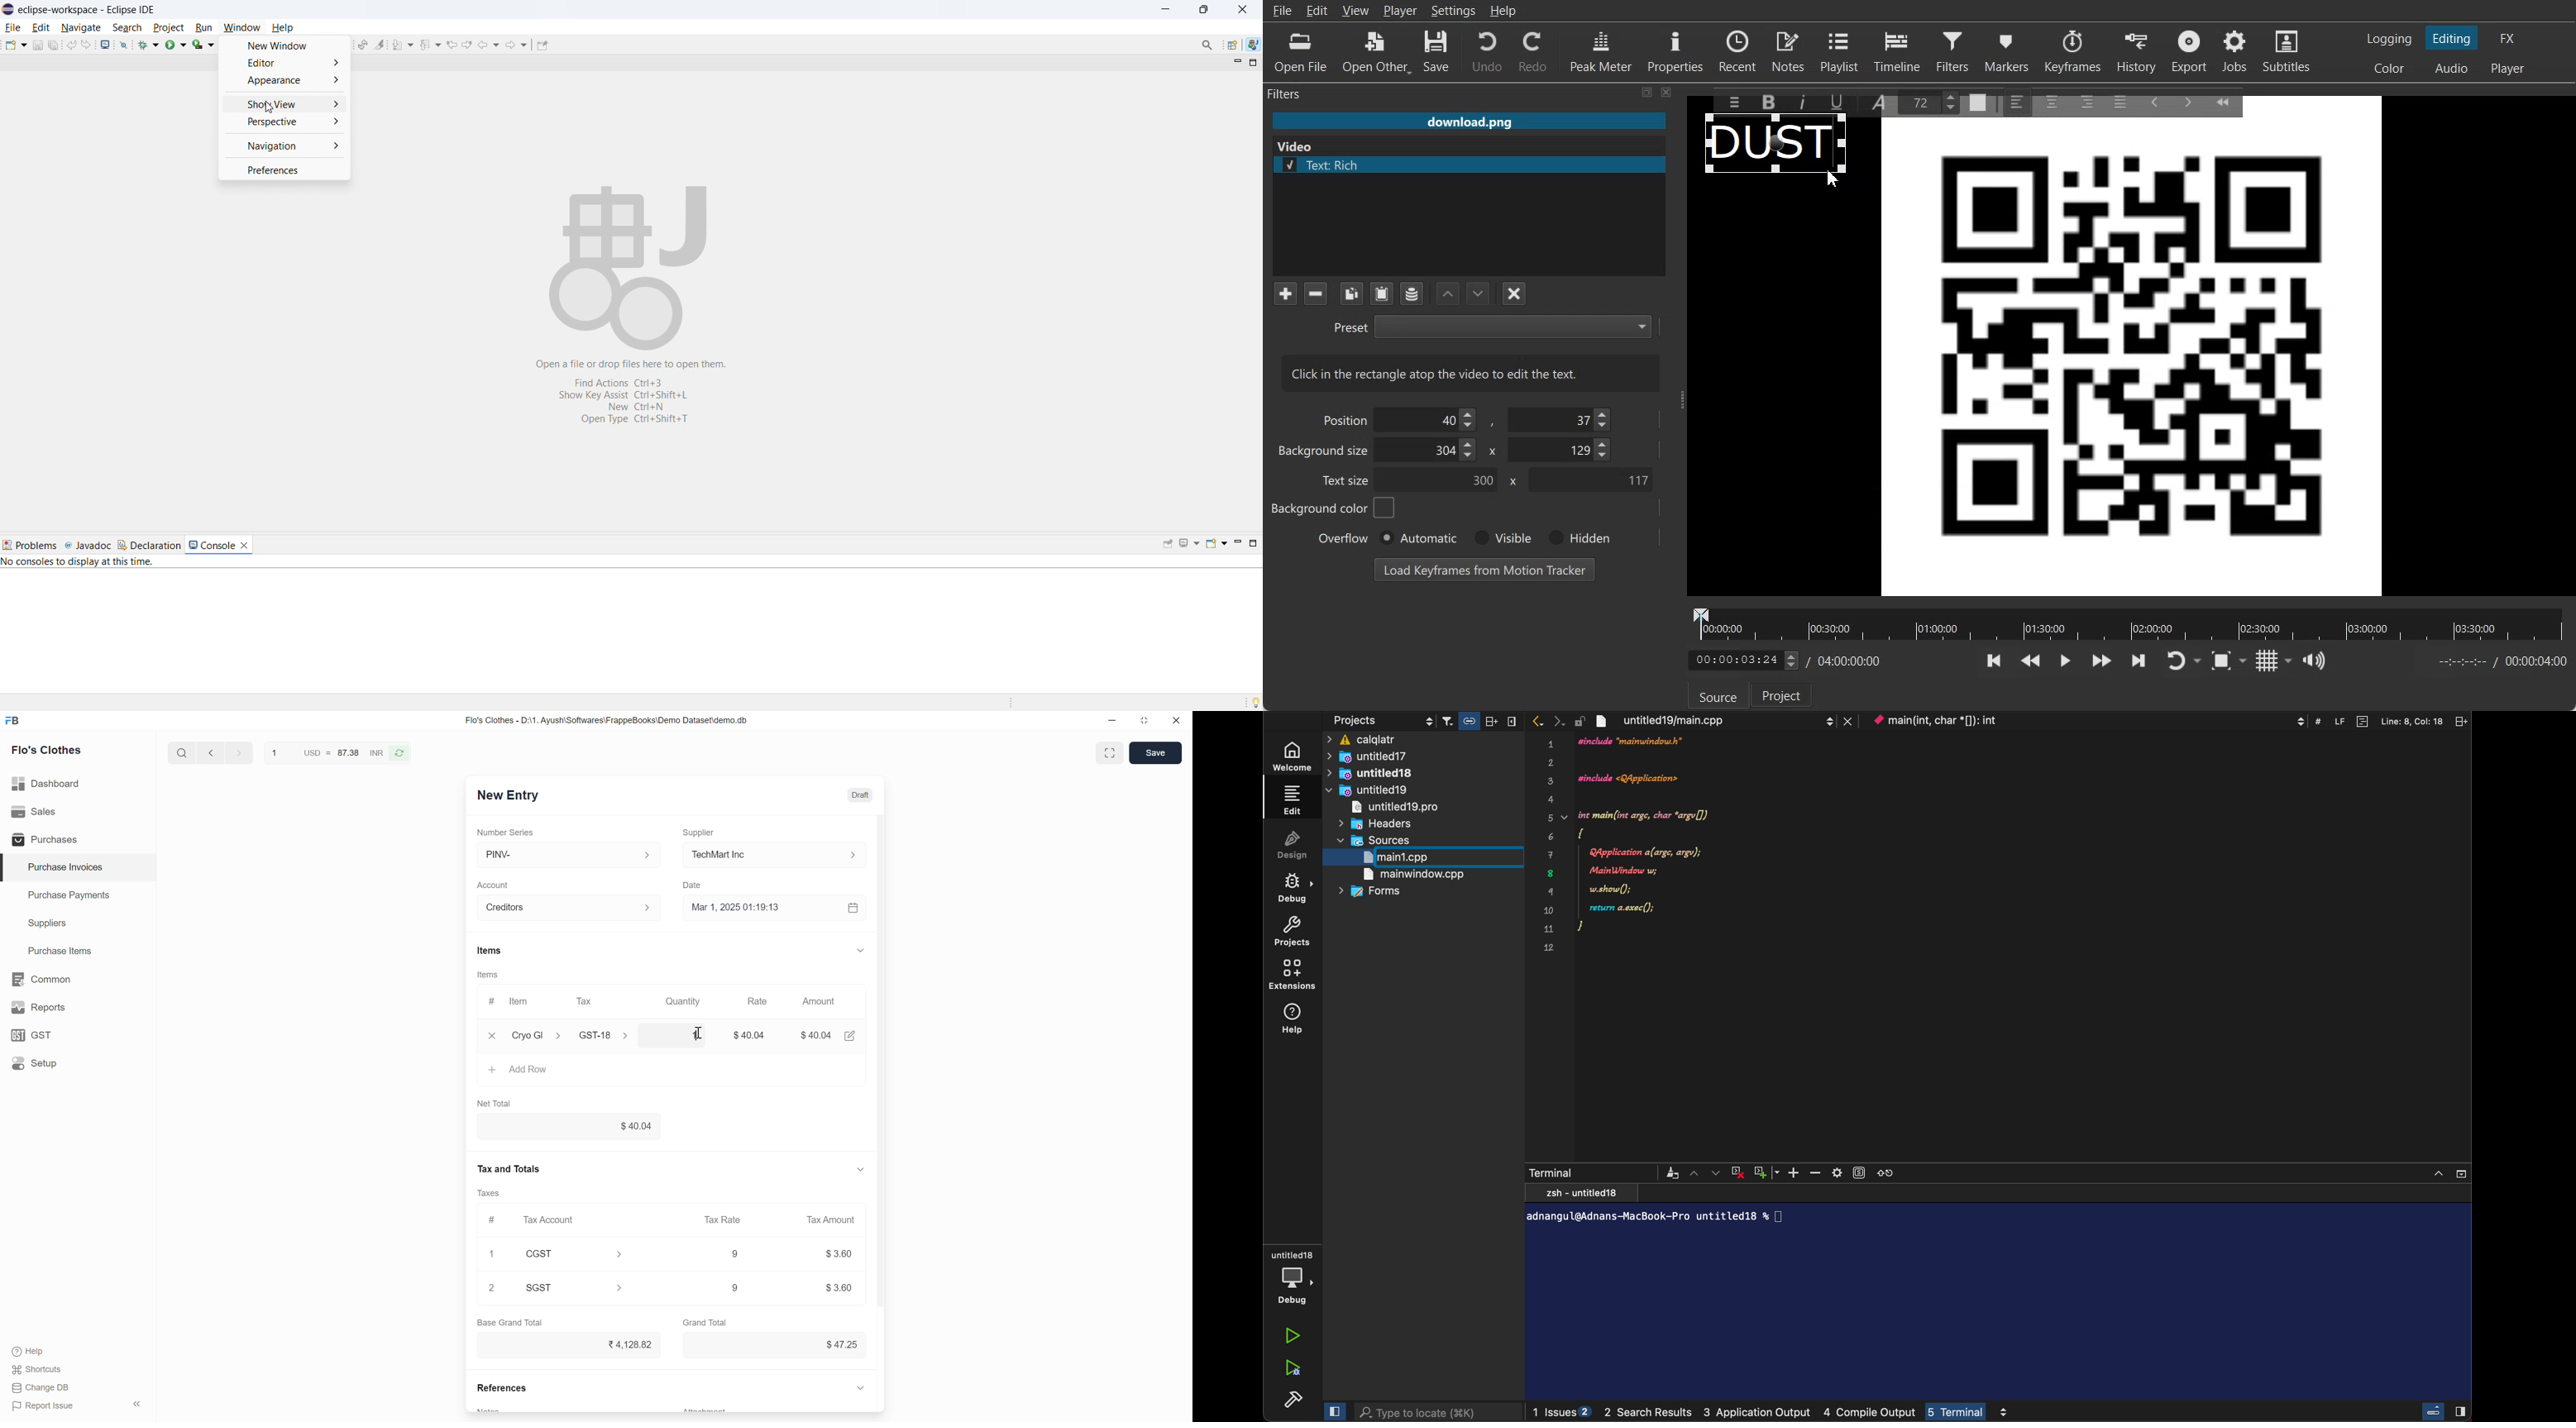 The height and width of the screenshot is (1428, 2576). I want to click on Video, so click(1298, 145).